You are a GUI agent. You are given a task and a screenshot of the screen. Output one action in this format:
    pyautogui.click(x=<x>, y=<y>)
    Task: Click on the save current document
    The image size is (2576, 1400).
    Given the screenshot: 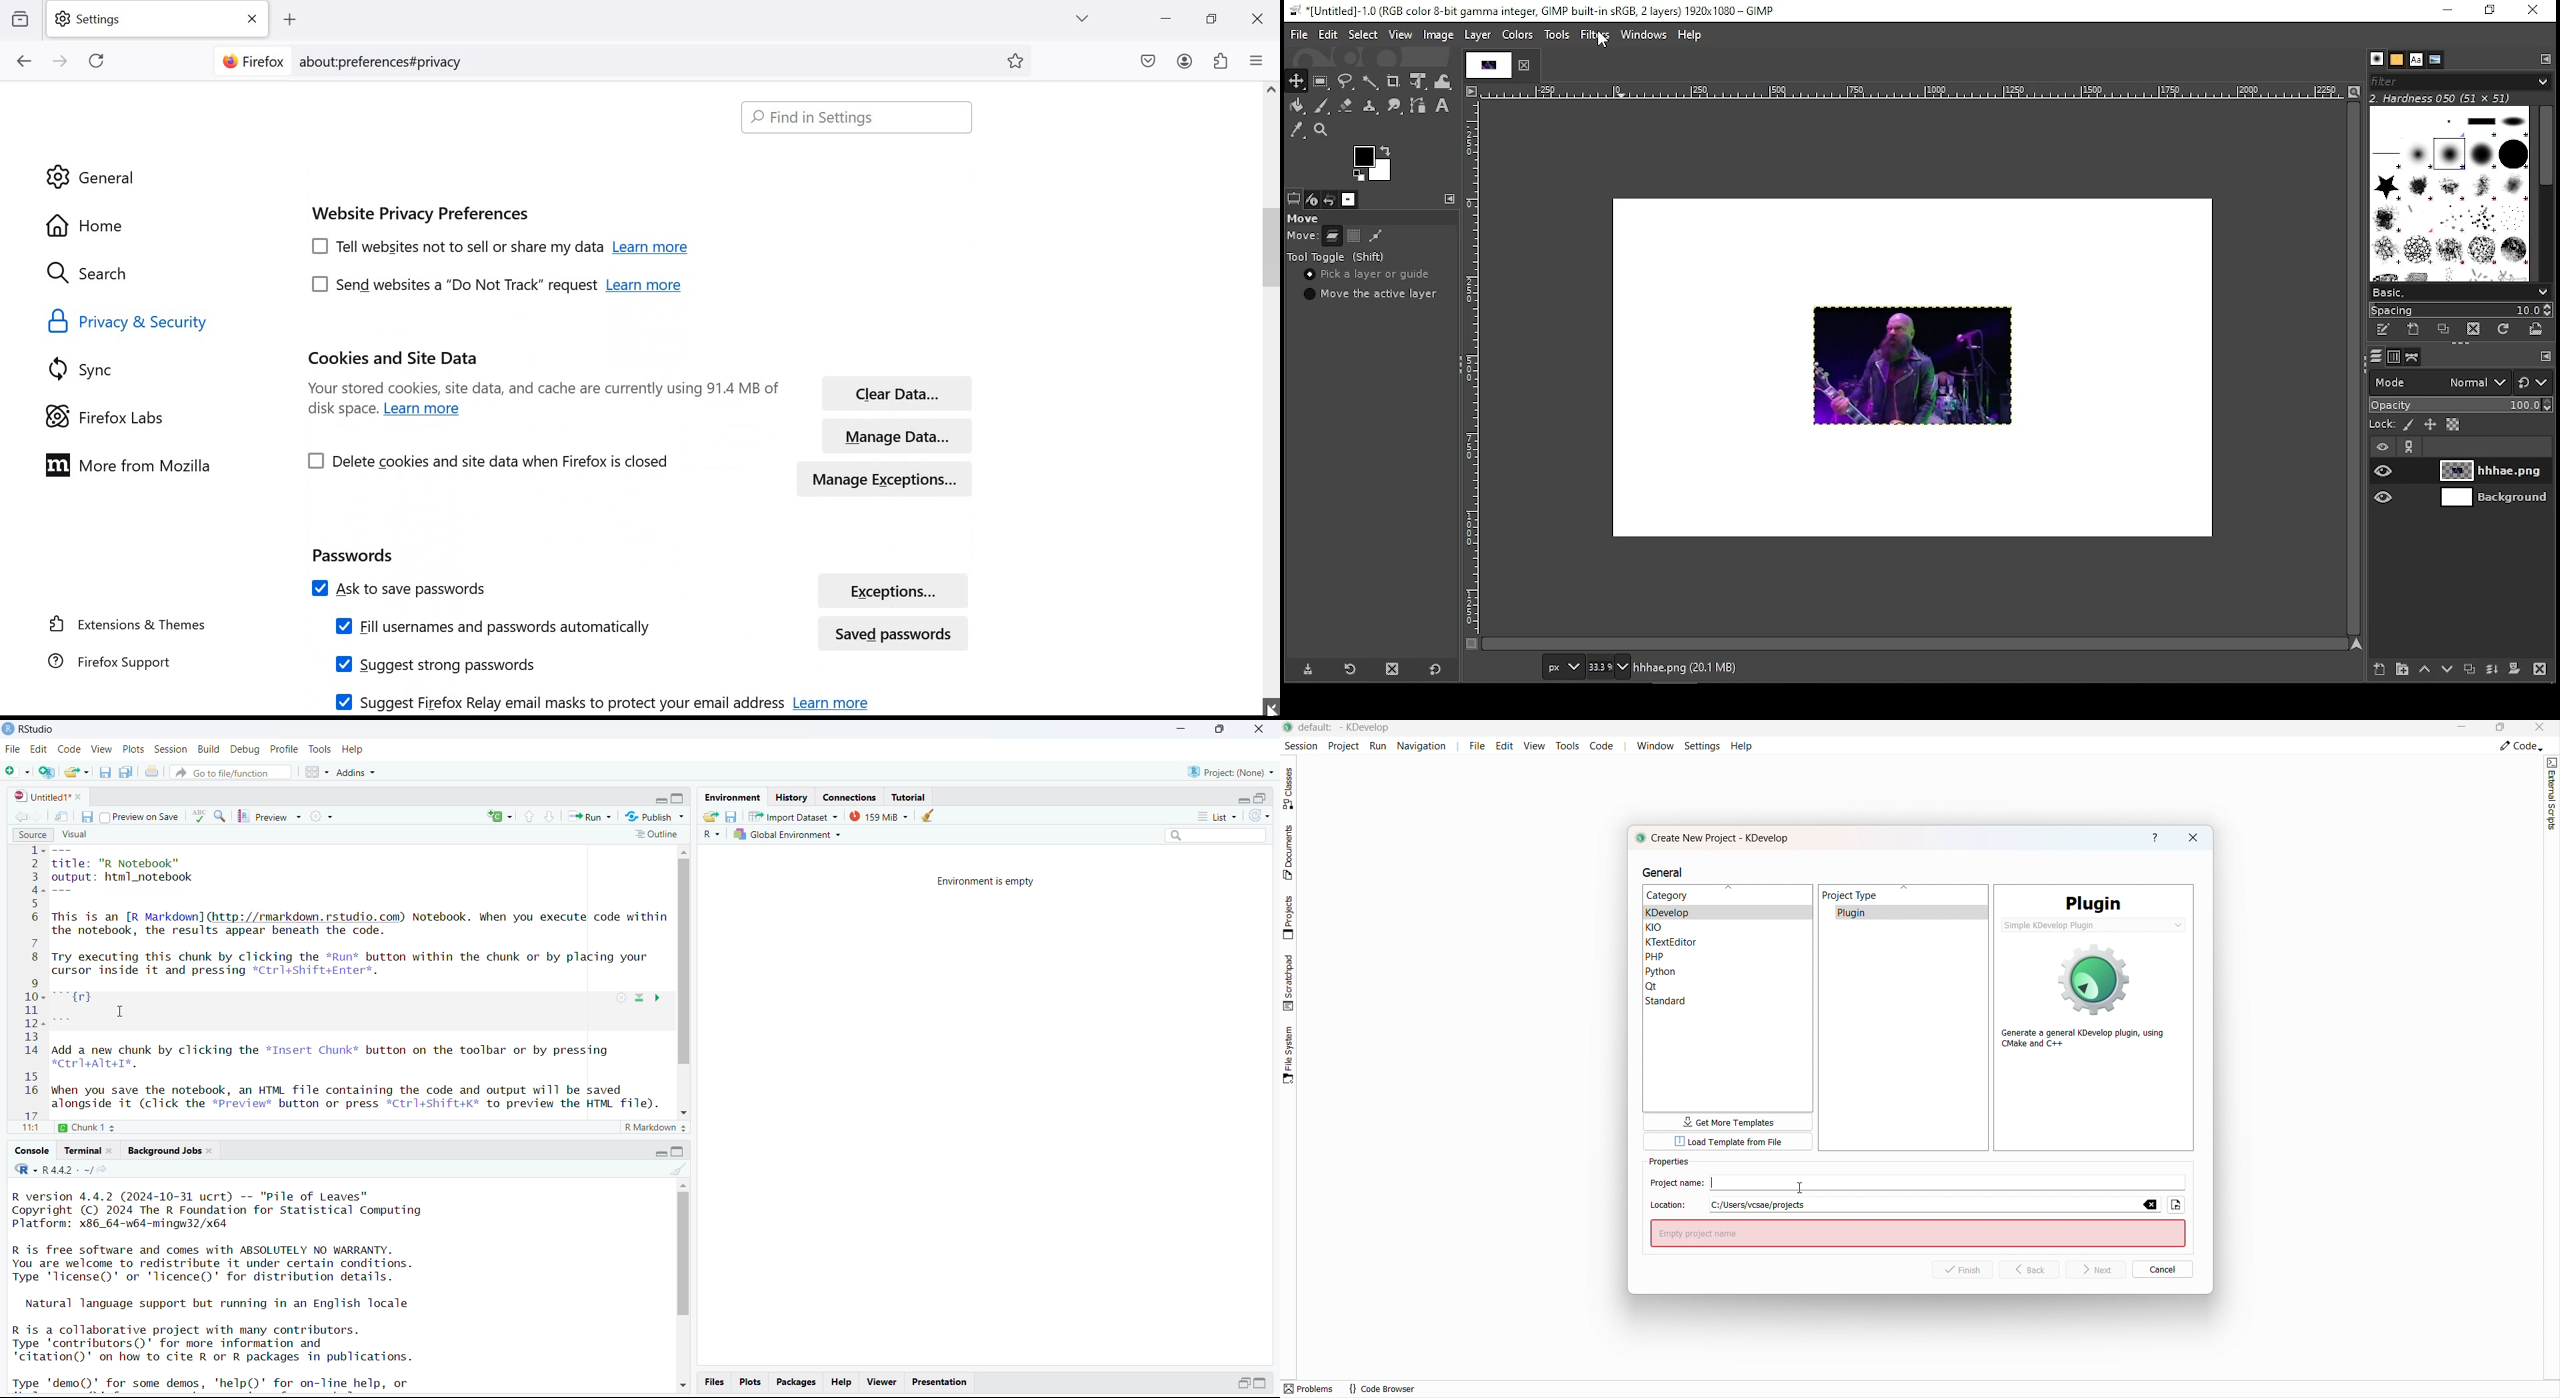 What is the action you would take?
    pyautogui.click(x=87, y=816)
    